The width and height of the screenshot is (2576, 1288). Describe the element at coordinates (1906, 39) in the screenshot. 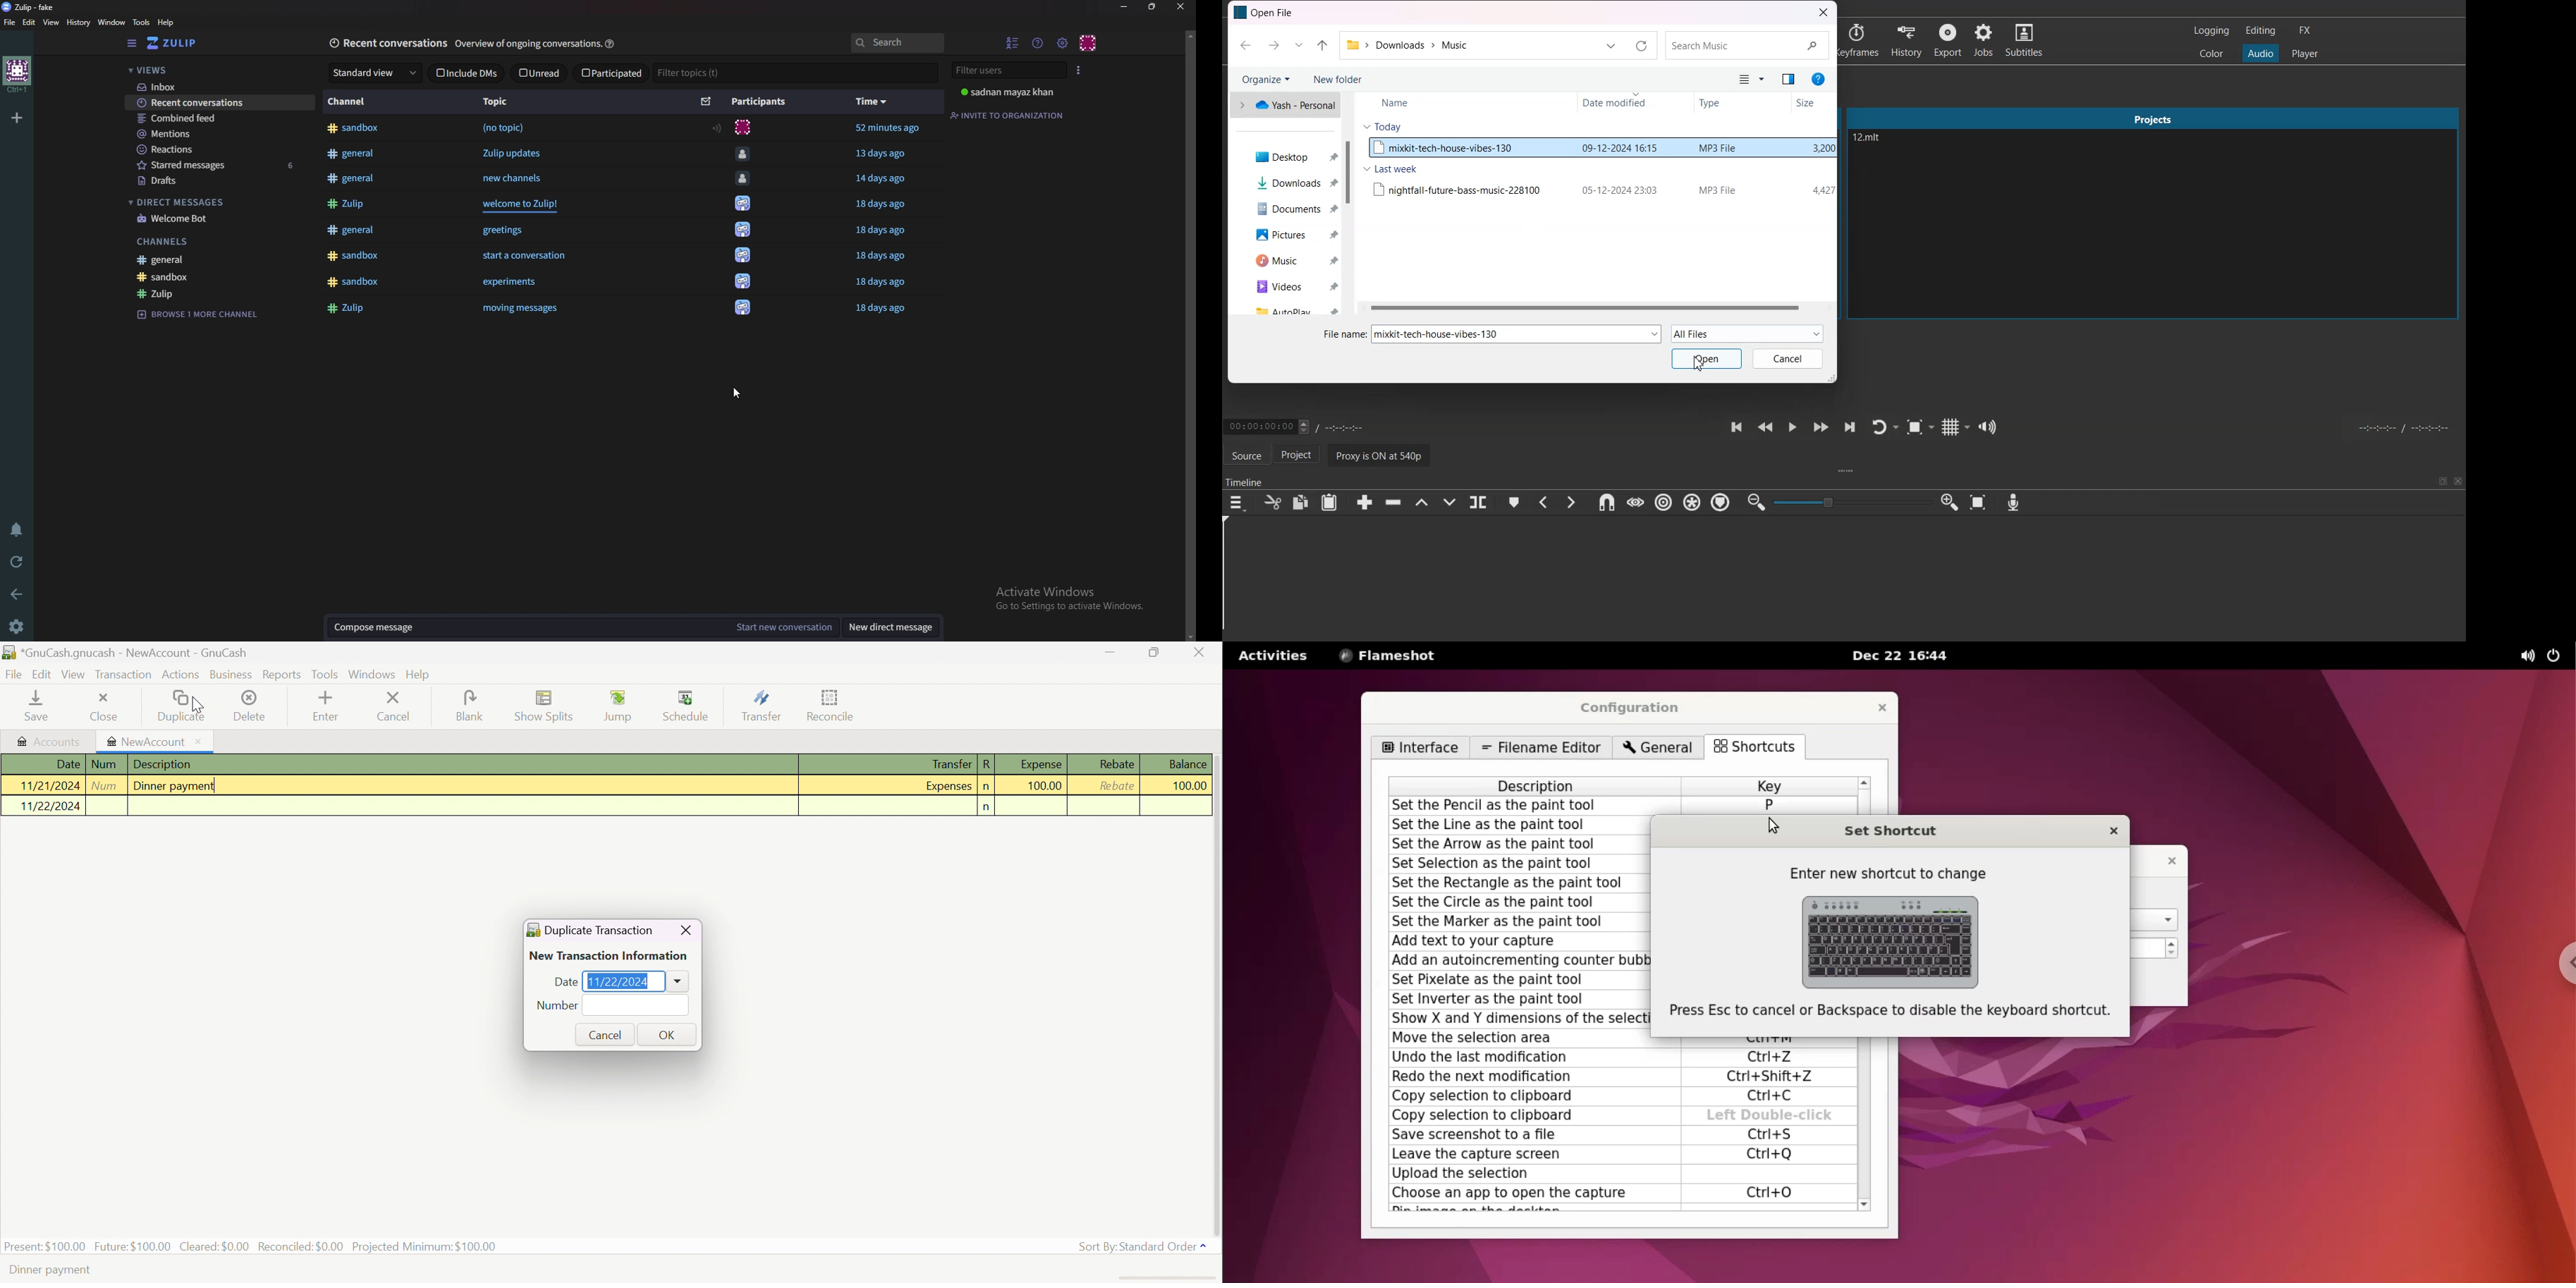

I see `History` at that location.